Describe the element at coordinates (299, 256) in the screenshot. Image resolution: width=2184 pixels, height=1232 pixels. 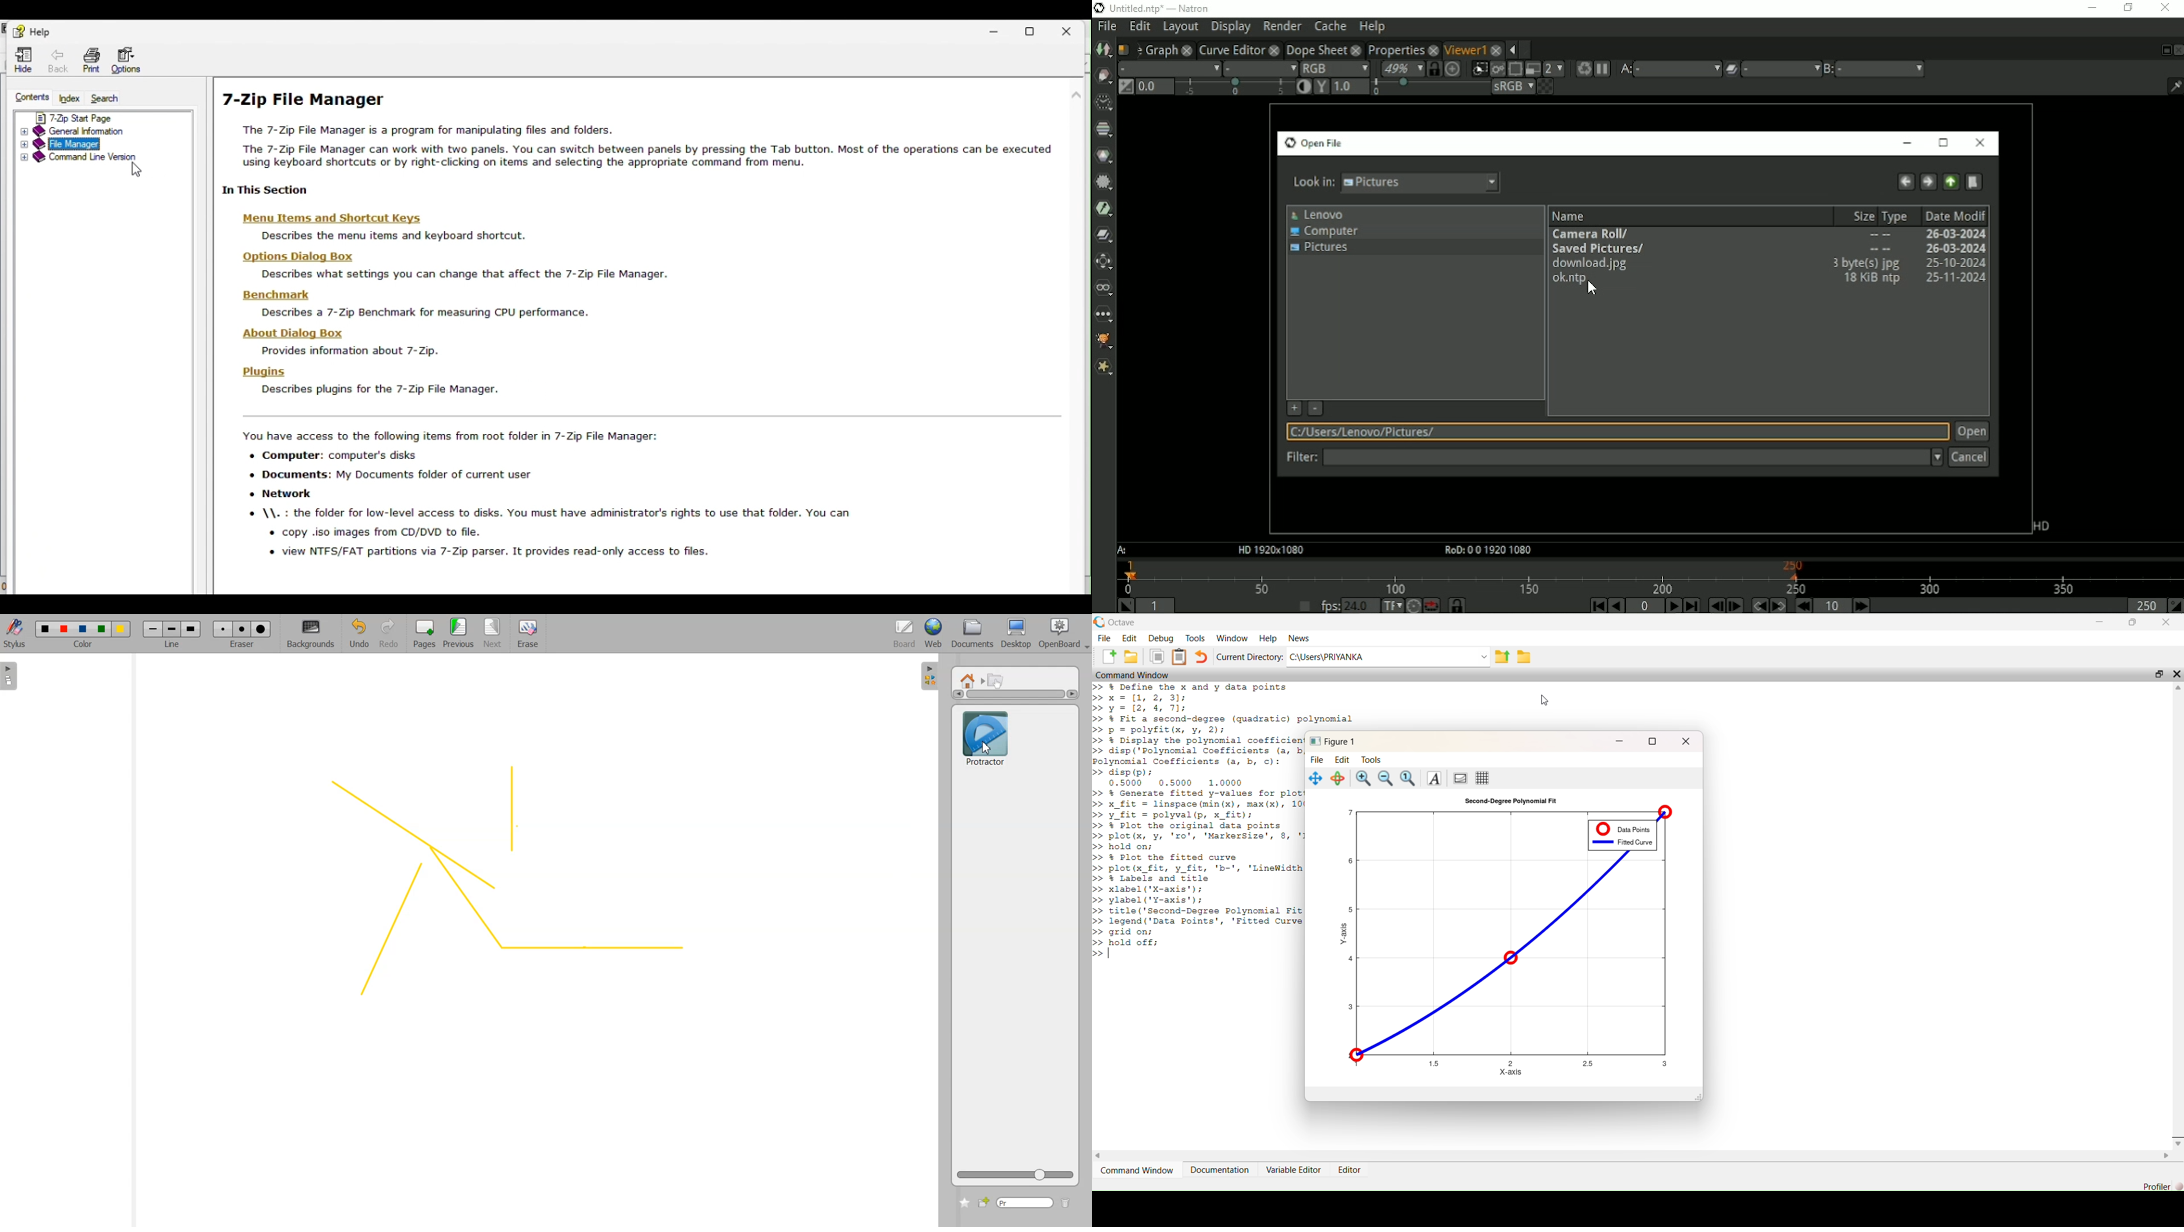
I see `| Options Dialog Box` at that location.